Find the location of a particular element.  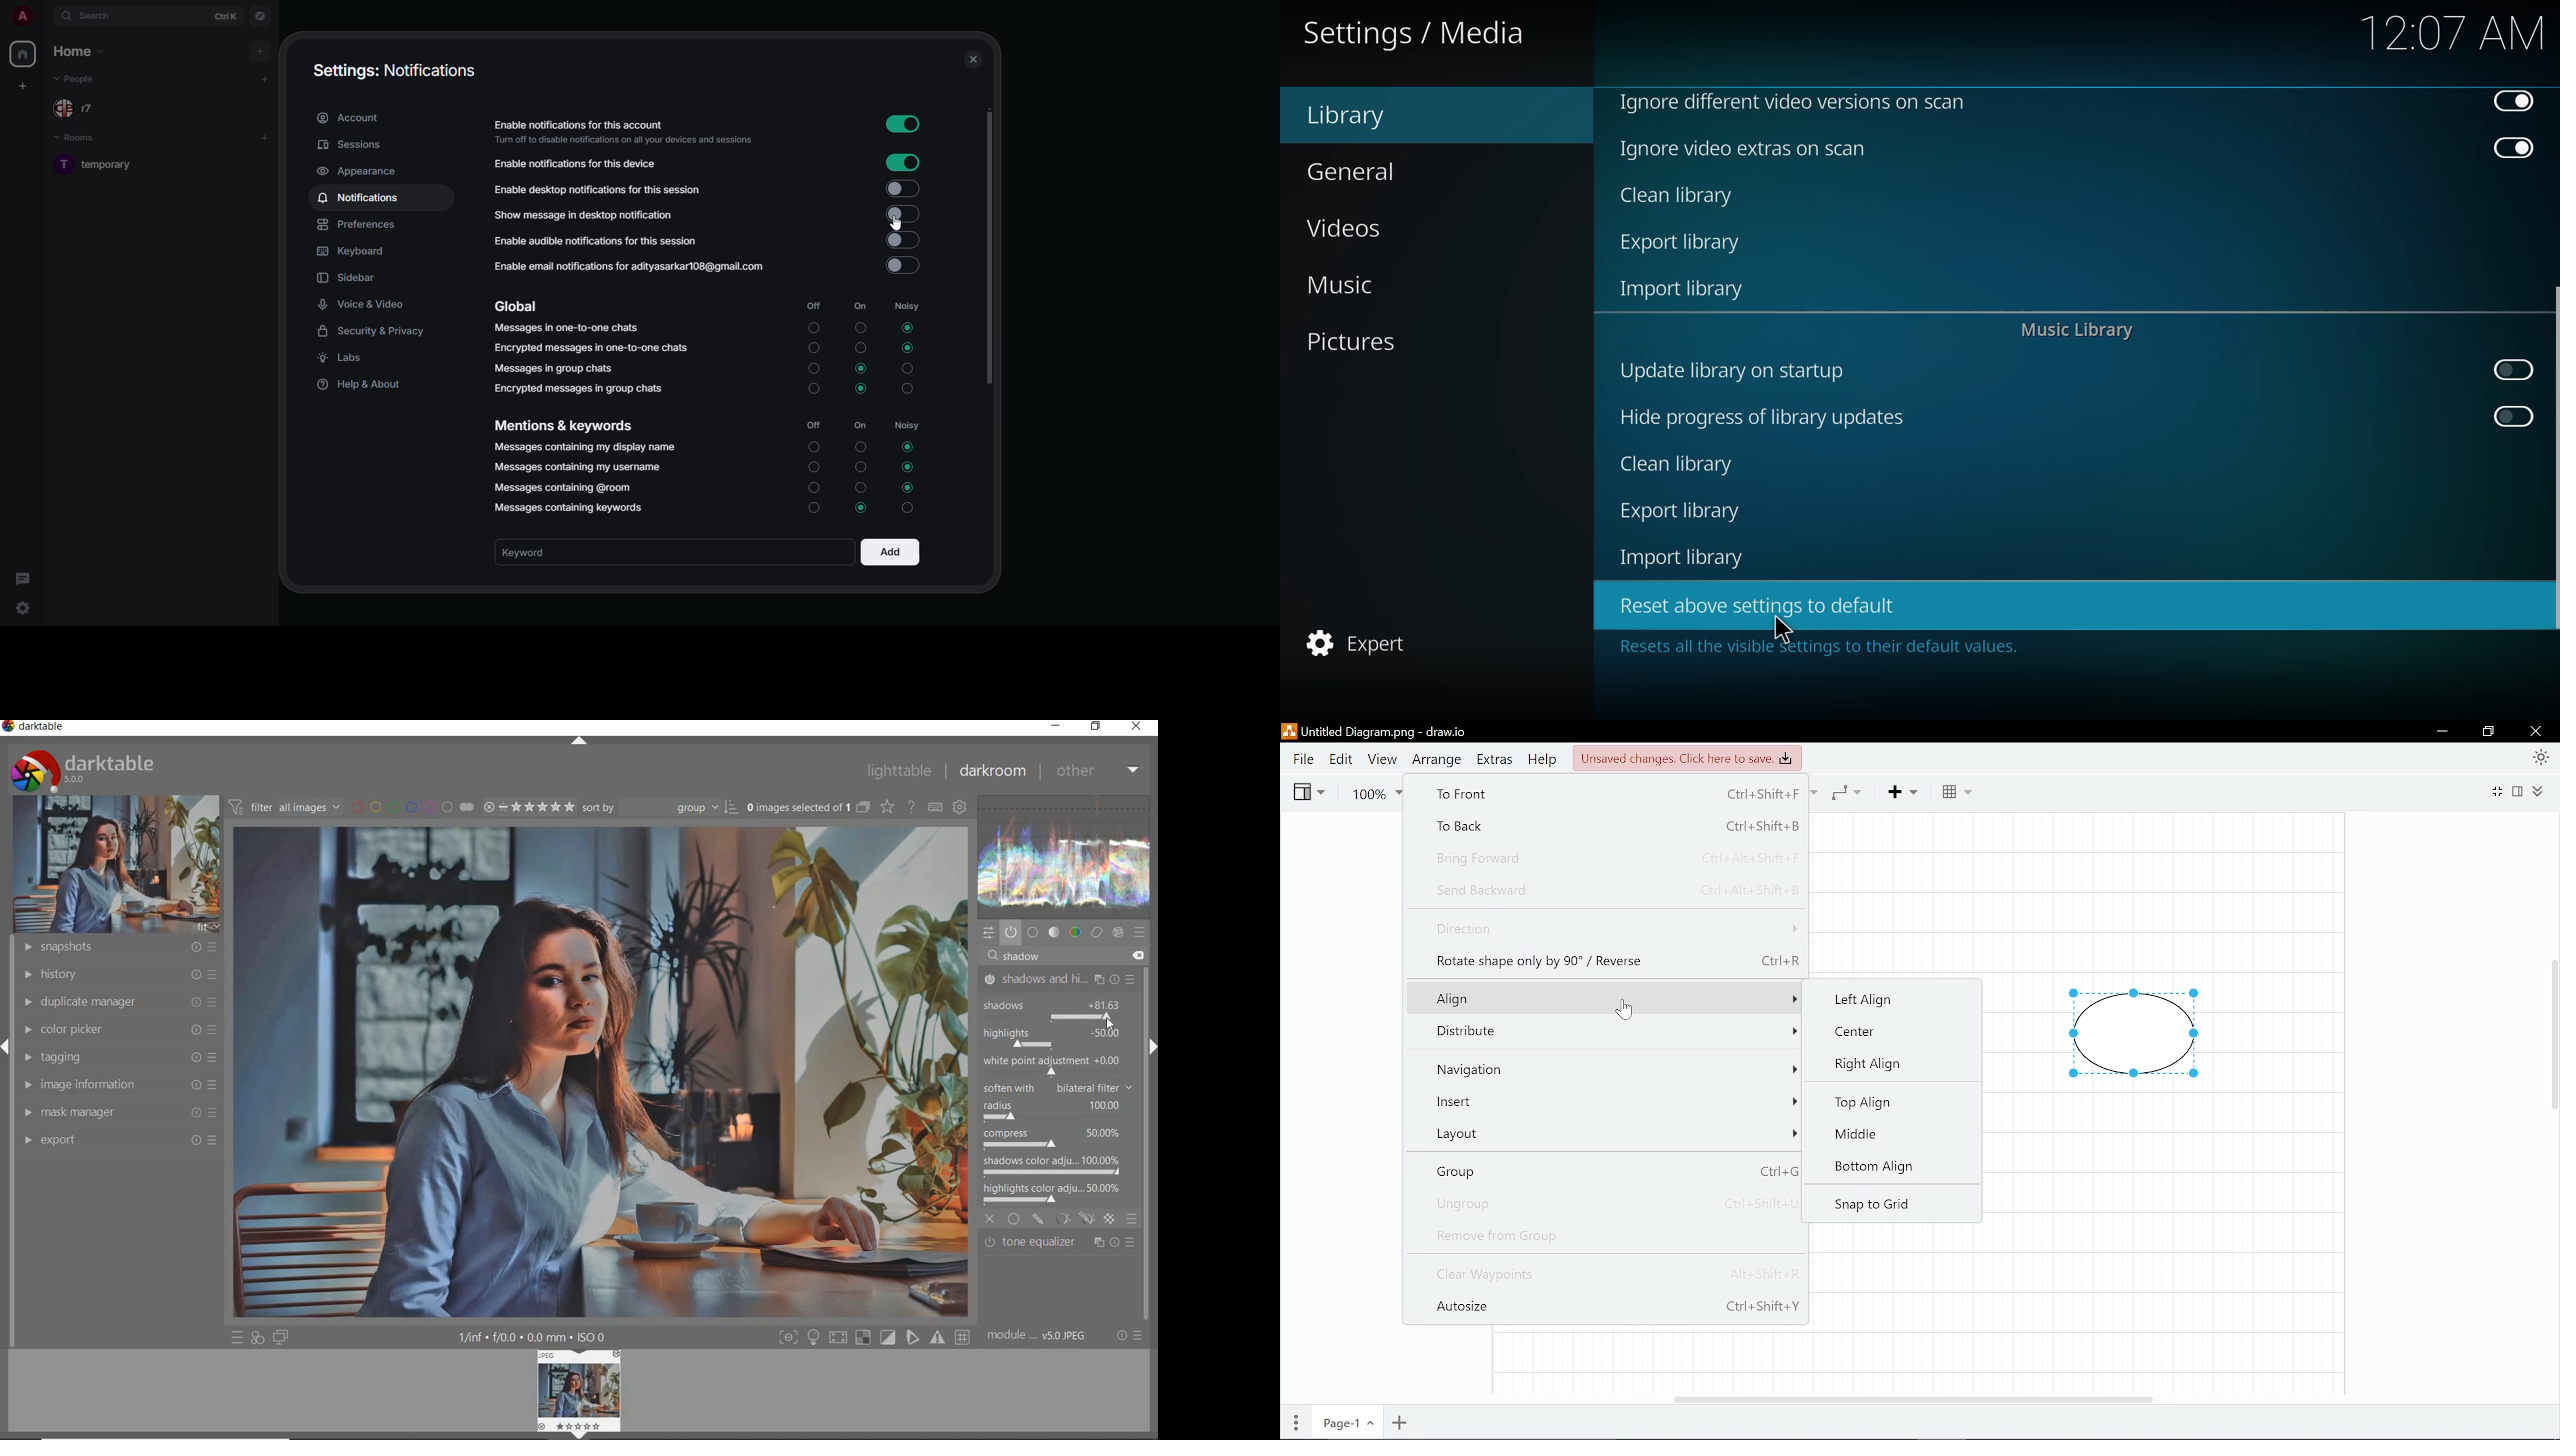

Scroll Bar is located at coordinates (2564, 459).